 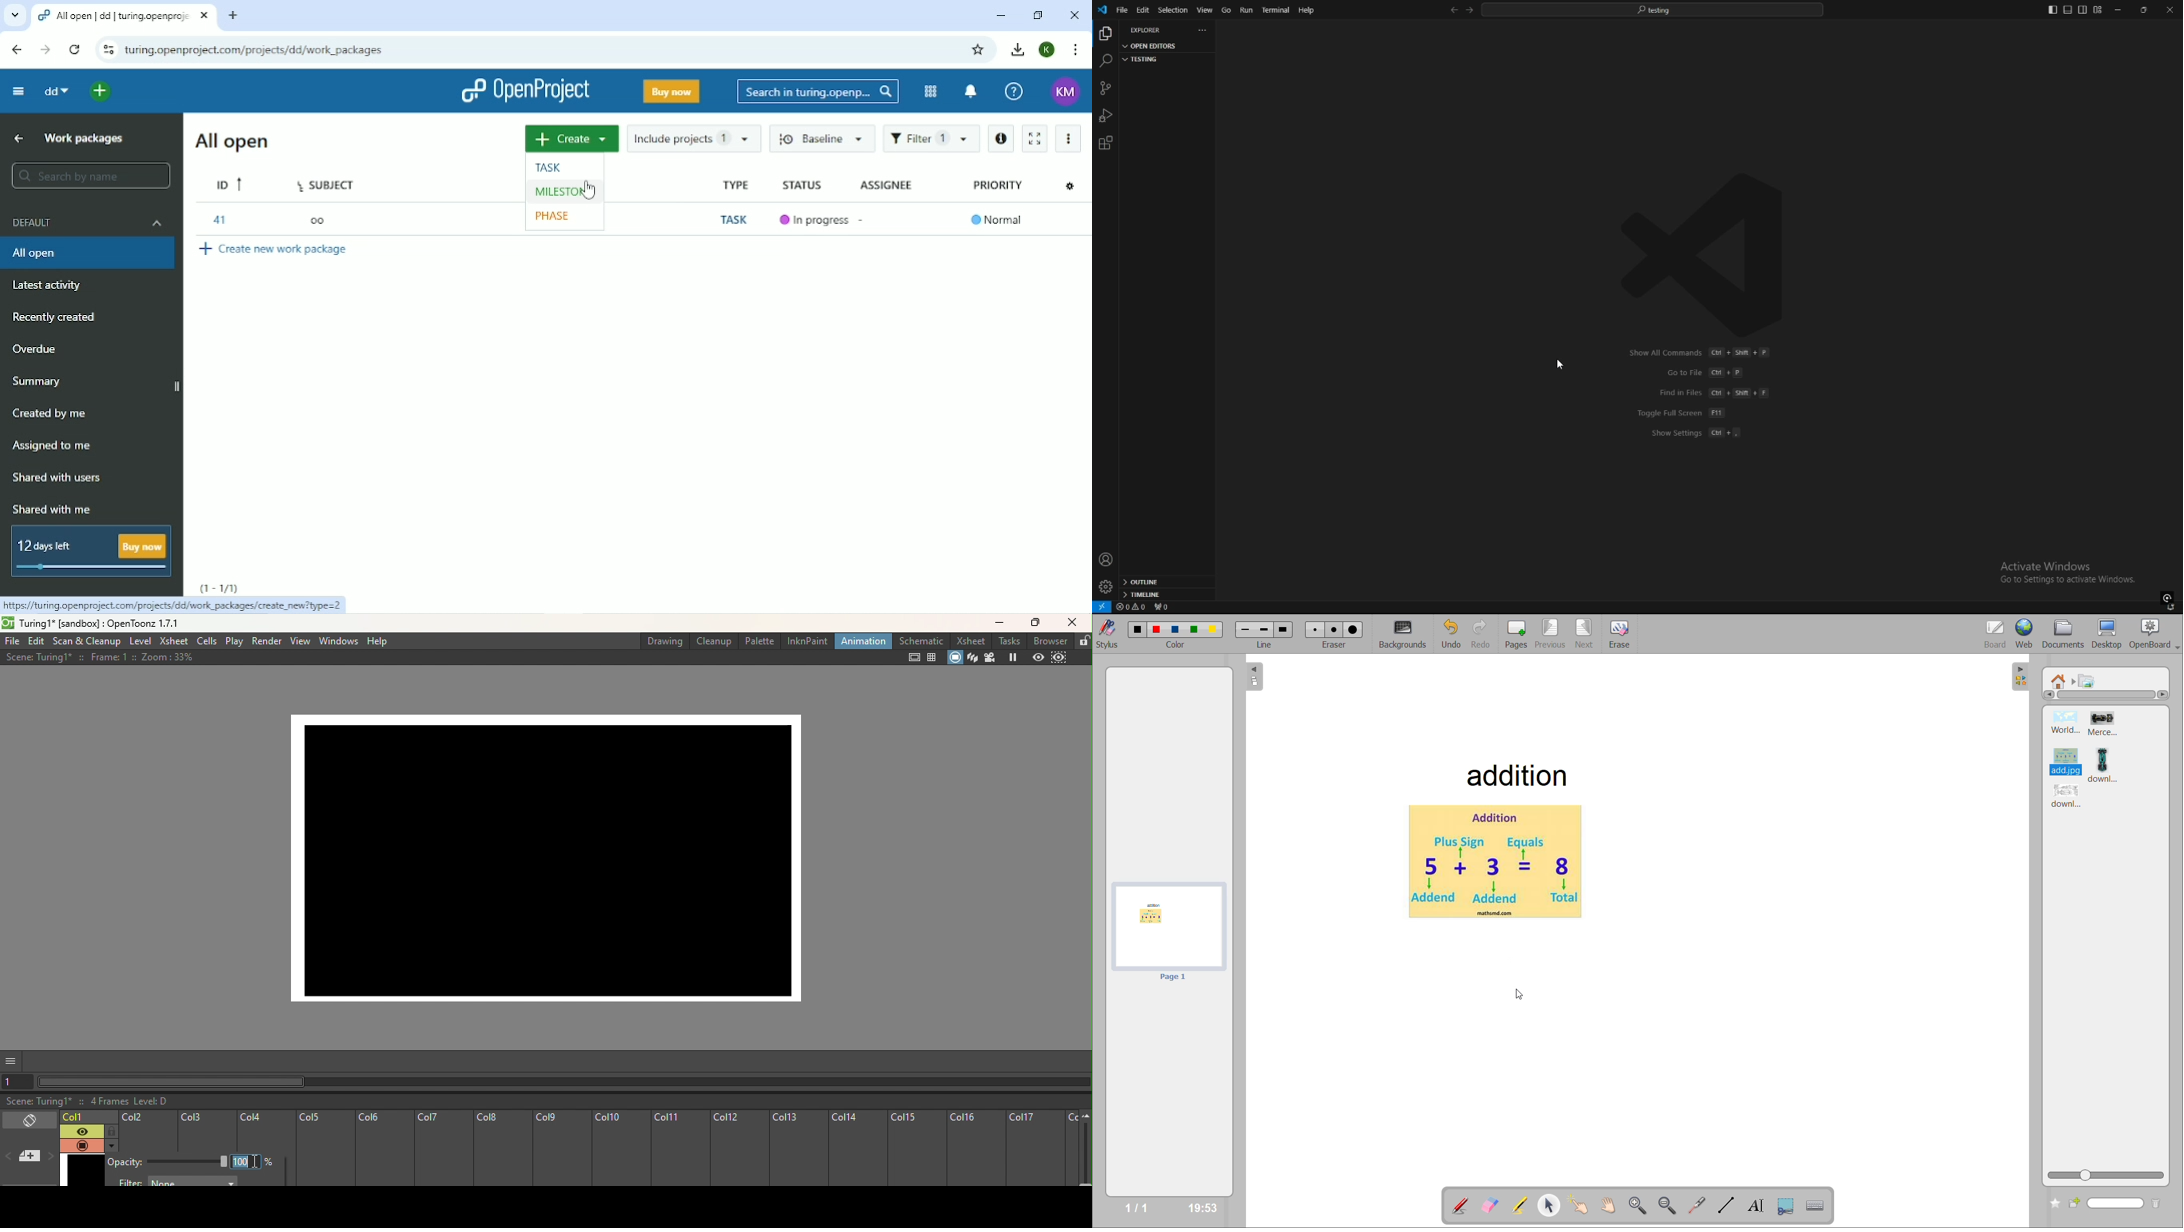 I want to click on virtual laser pointer, so click(x=1696, y=1205).